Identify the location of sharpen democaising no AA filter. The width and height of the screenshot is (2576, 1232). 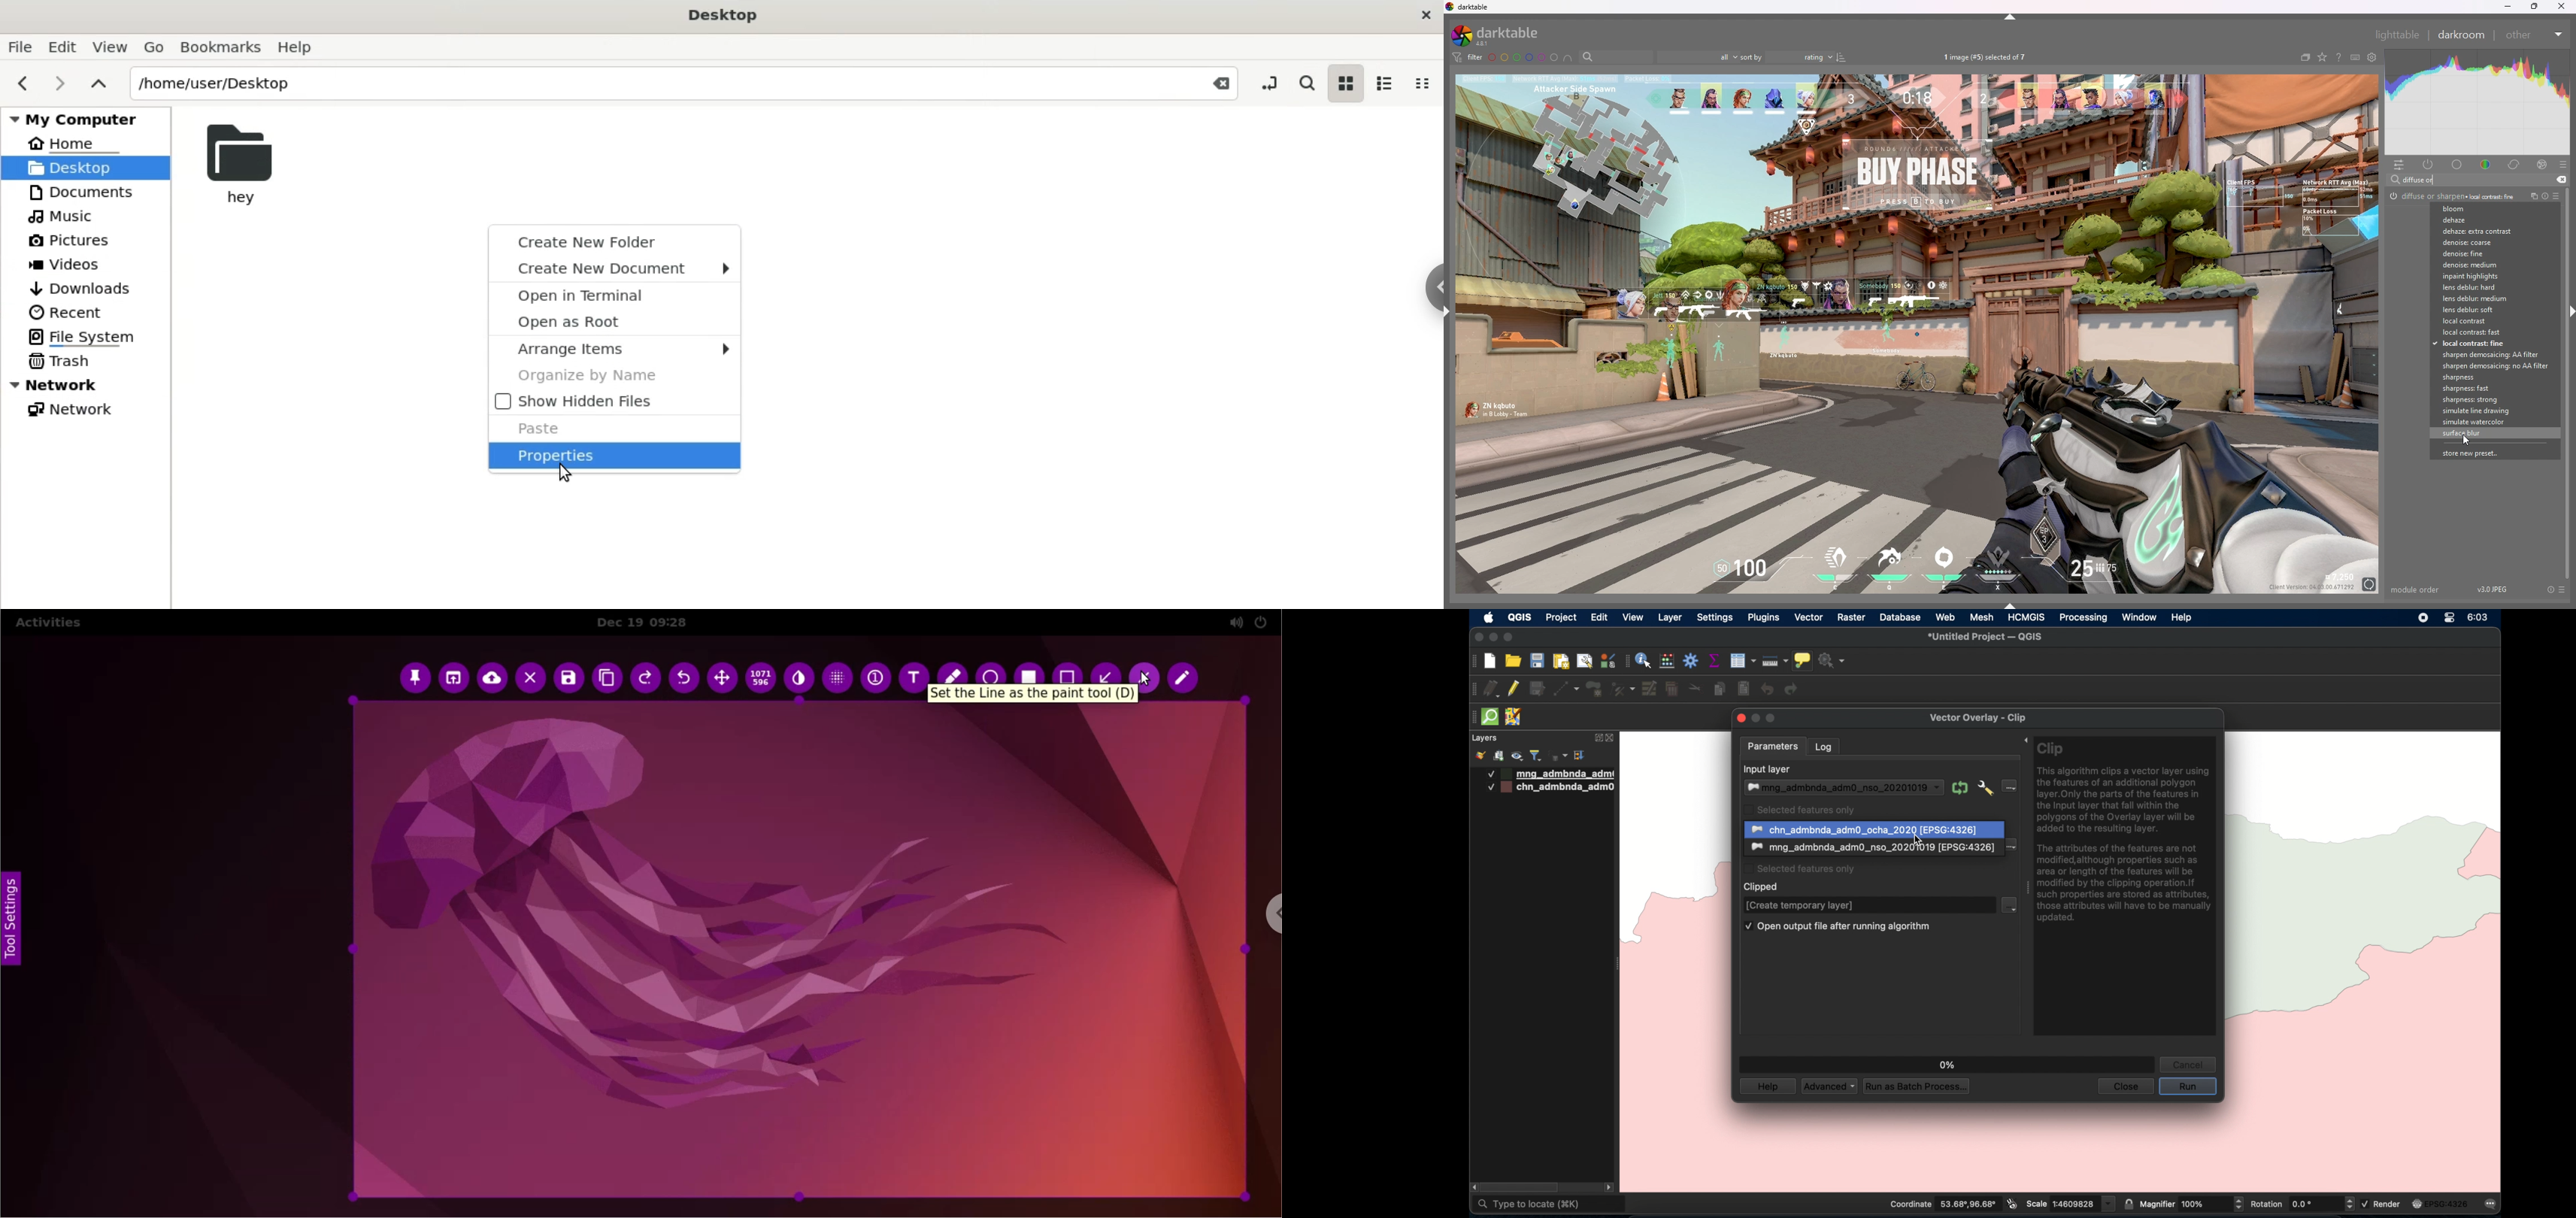
(2494, 366).